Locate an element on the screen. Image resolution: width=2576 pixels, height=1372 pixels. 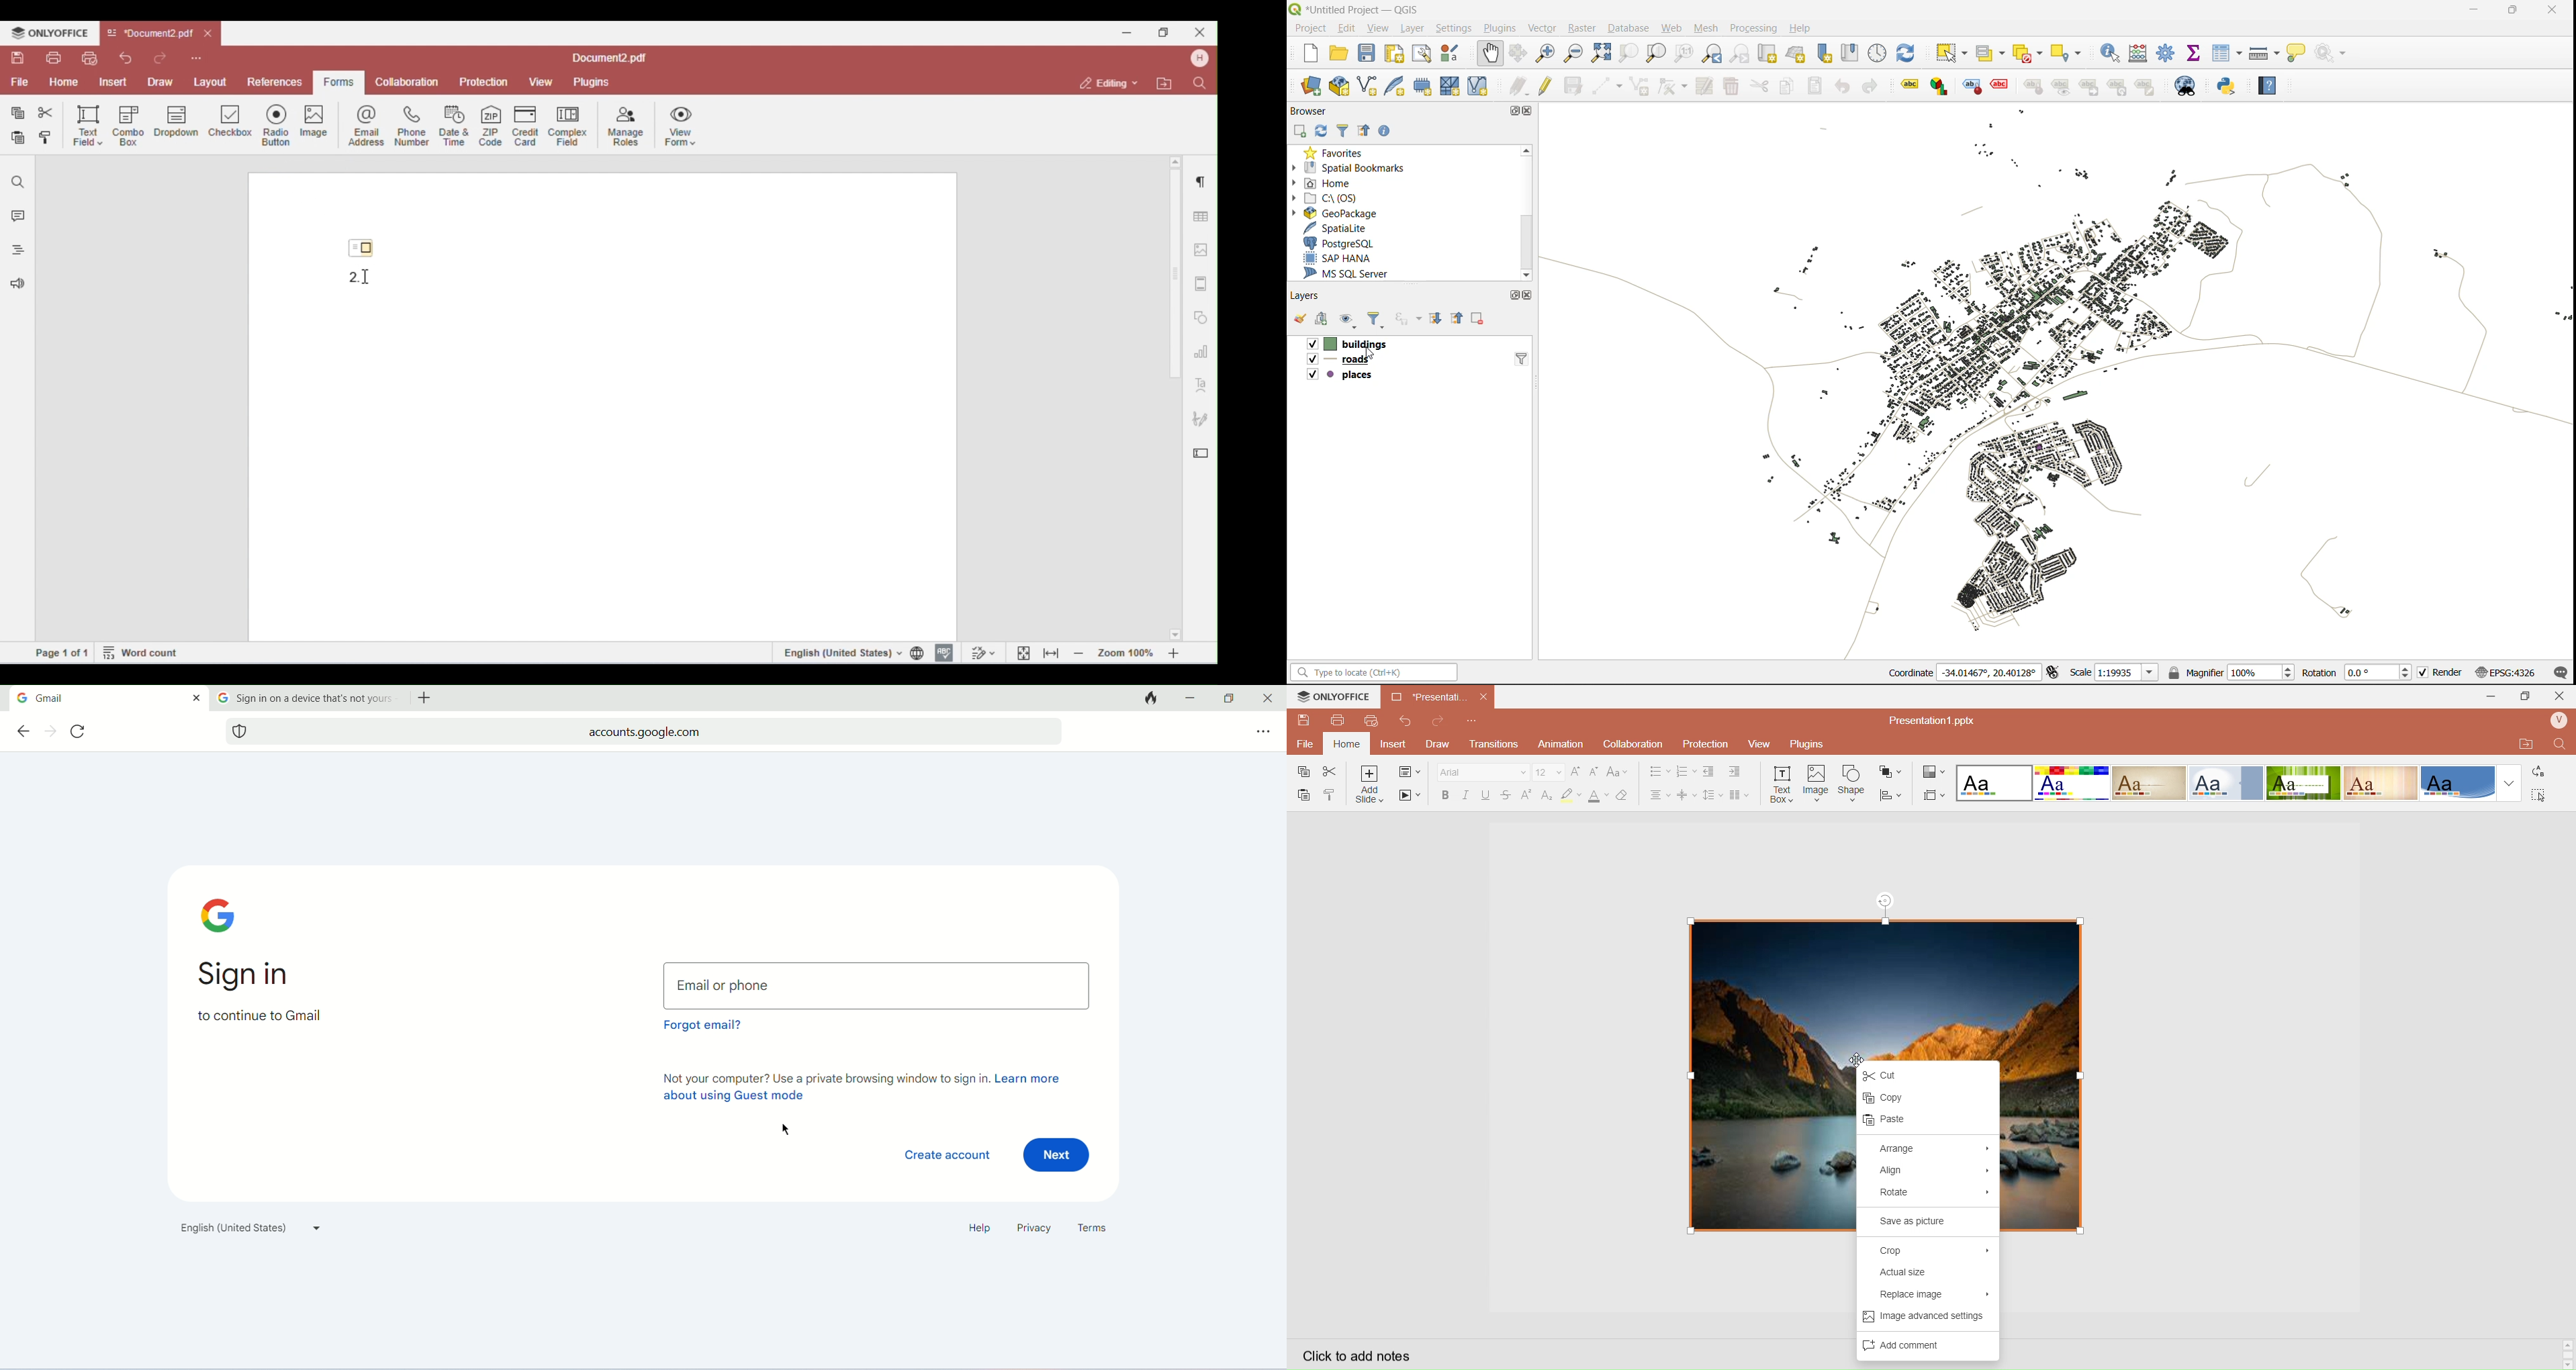
Horizontal Align is located at coordinates (1661, 794).